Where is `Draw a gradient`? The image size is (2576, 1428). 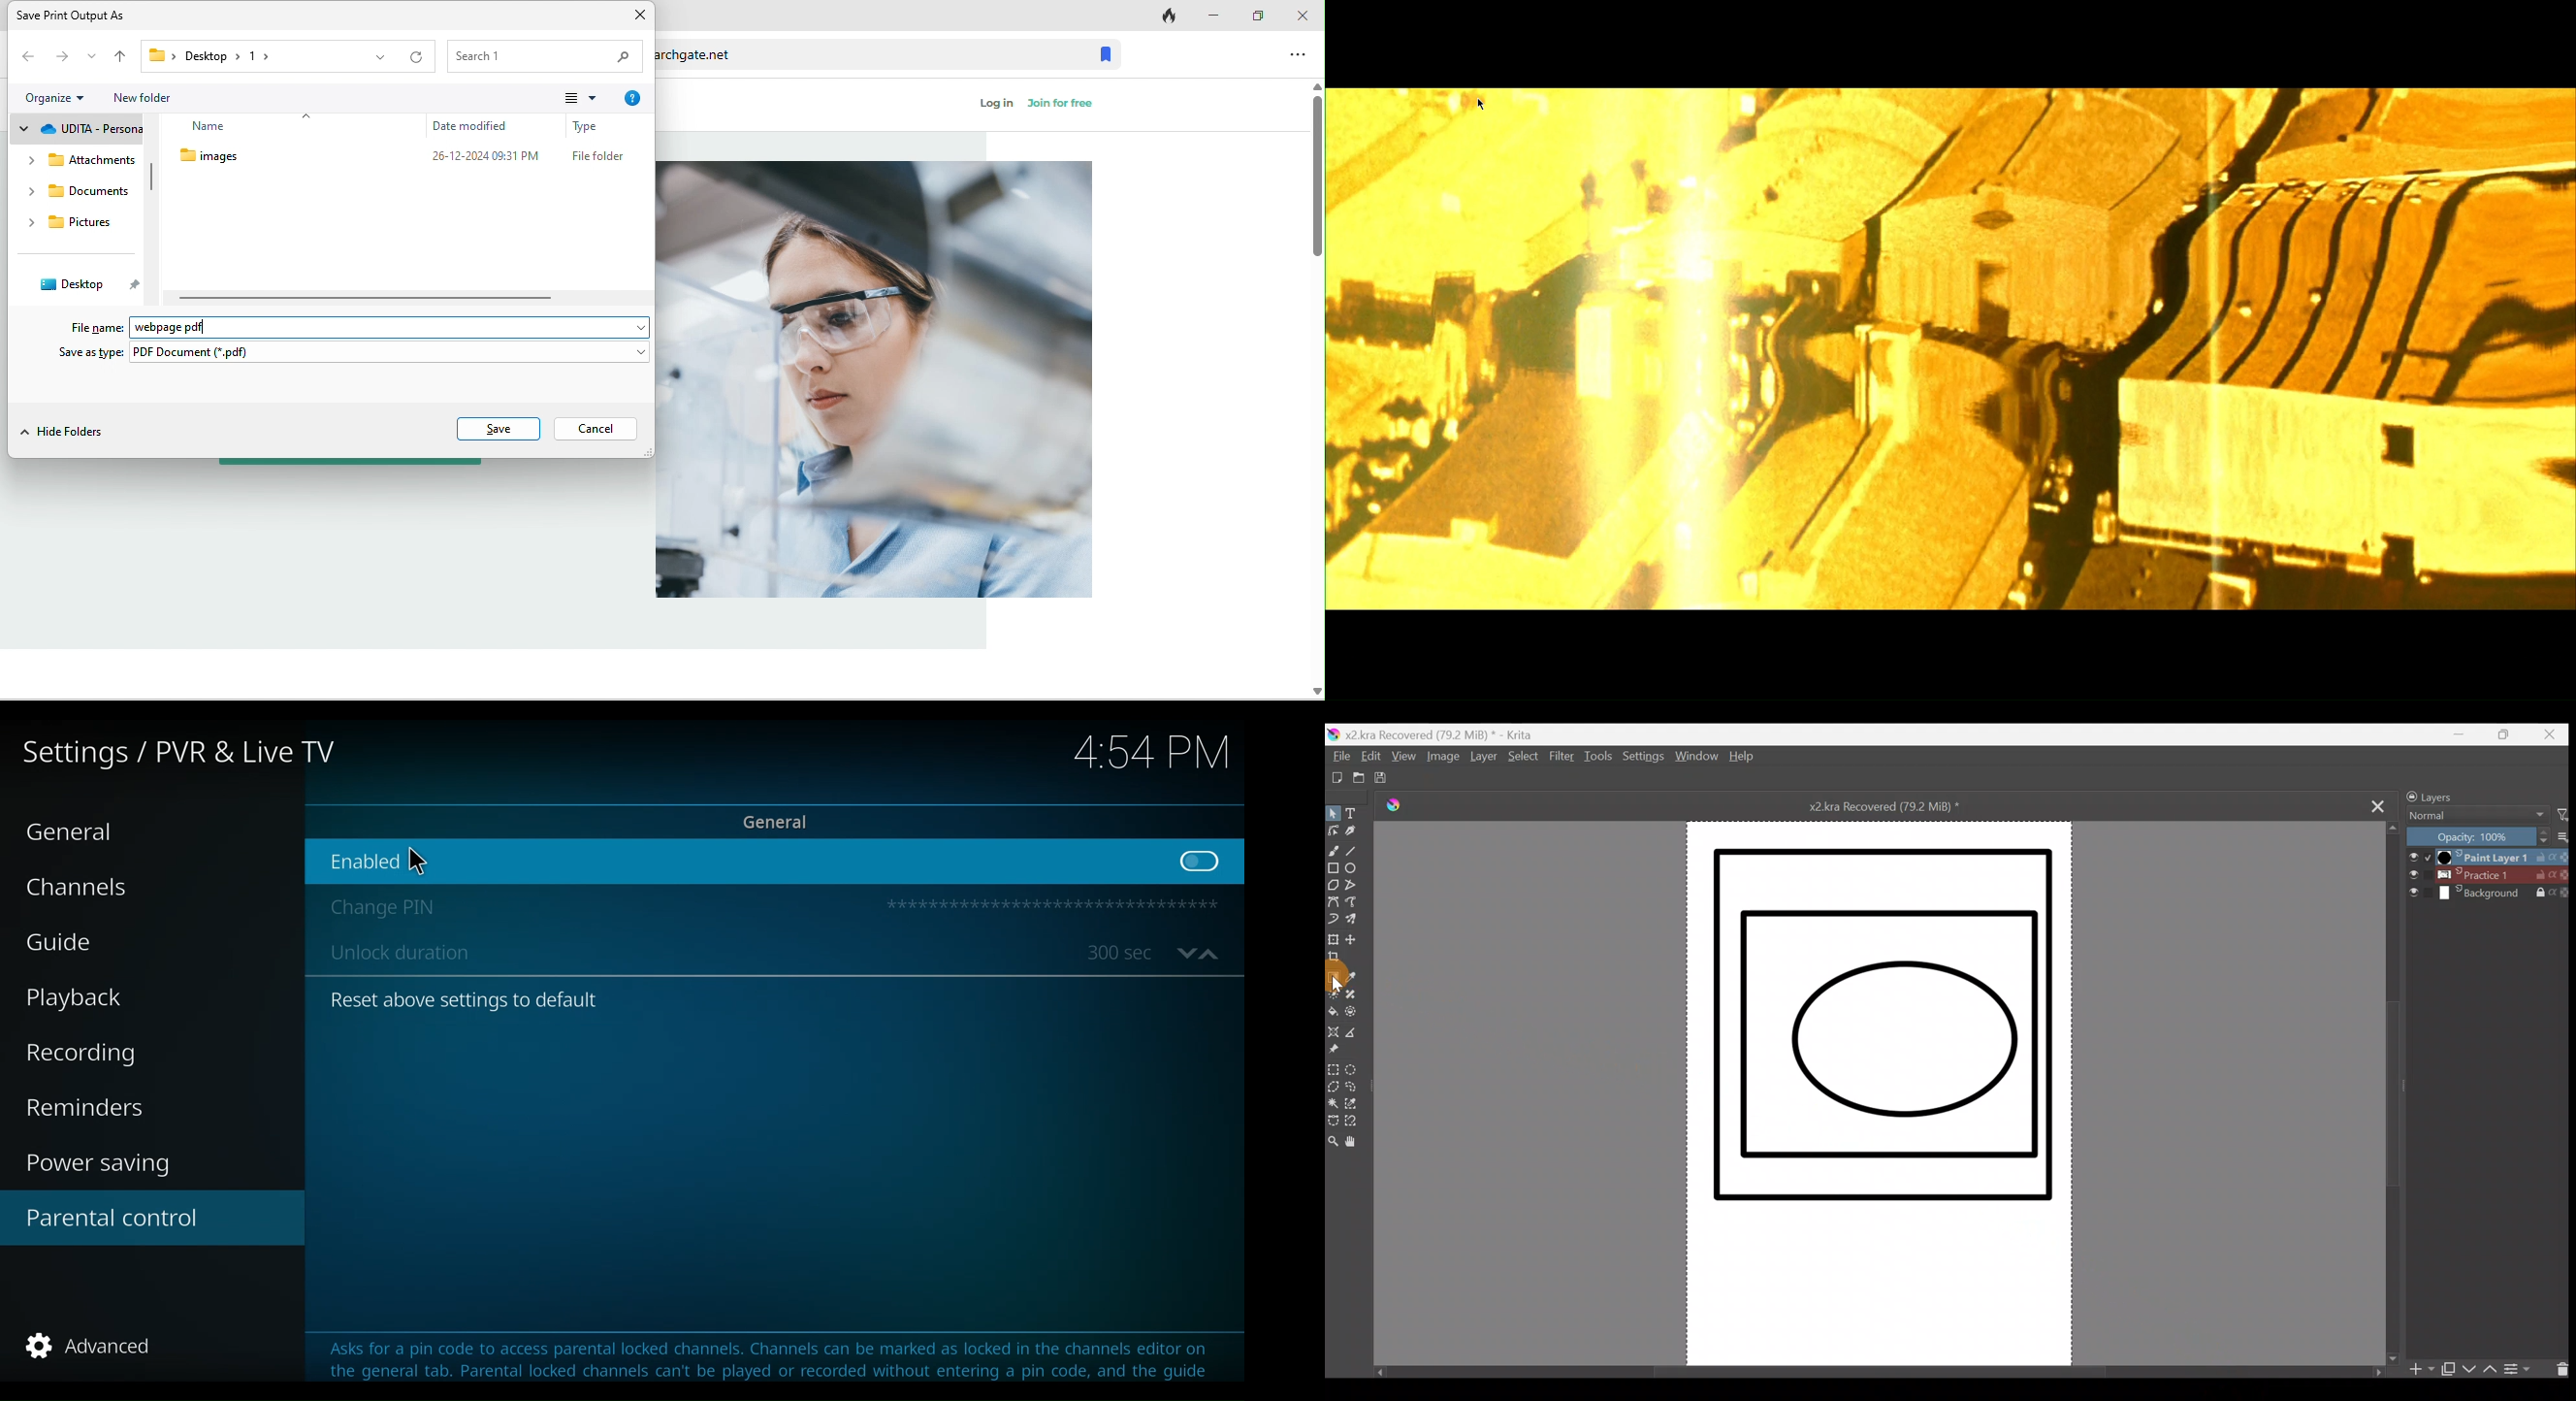
Draw a gradient is located at coordinates (1334, 975).